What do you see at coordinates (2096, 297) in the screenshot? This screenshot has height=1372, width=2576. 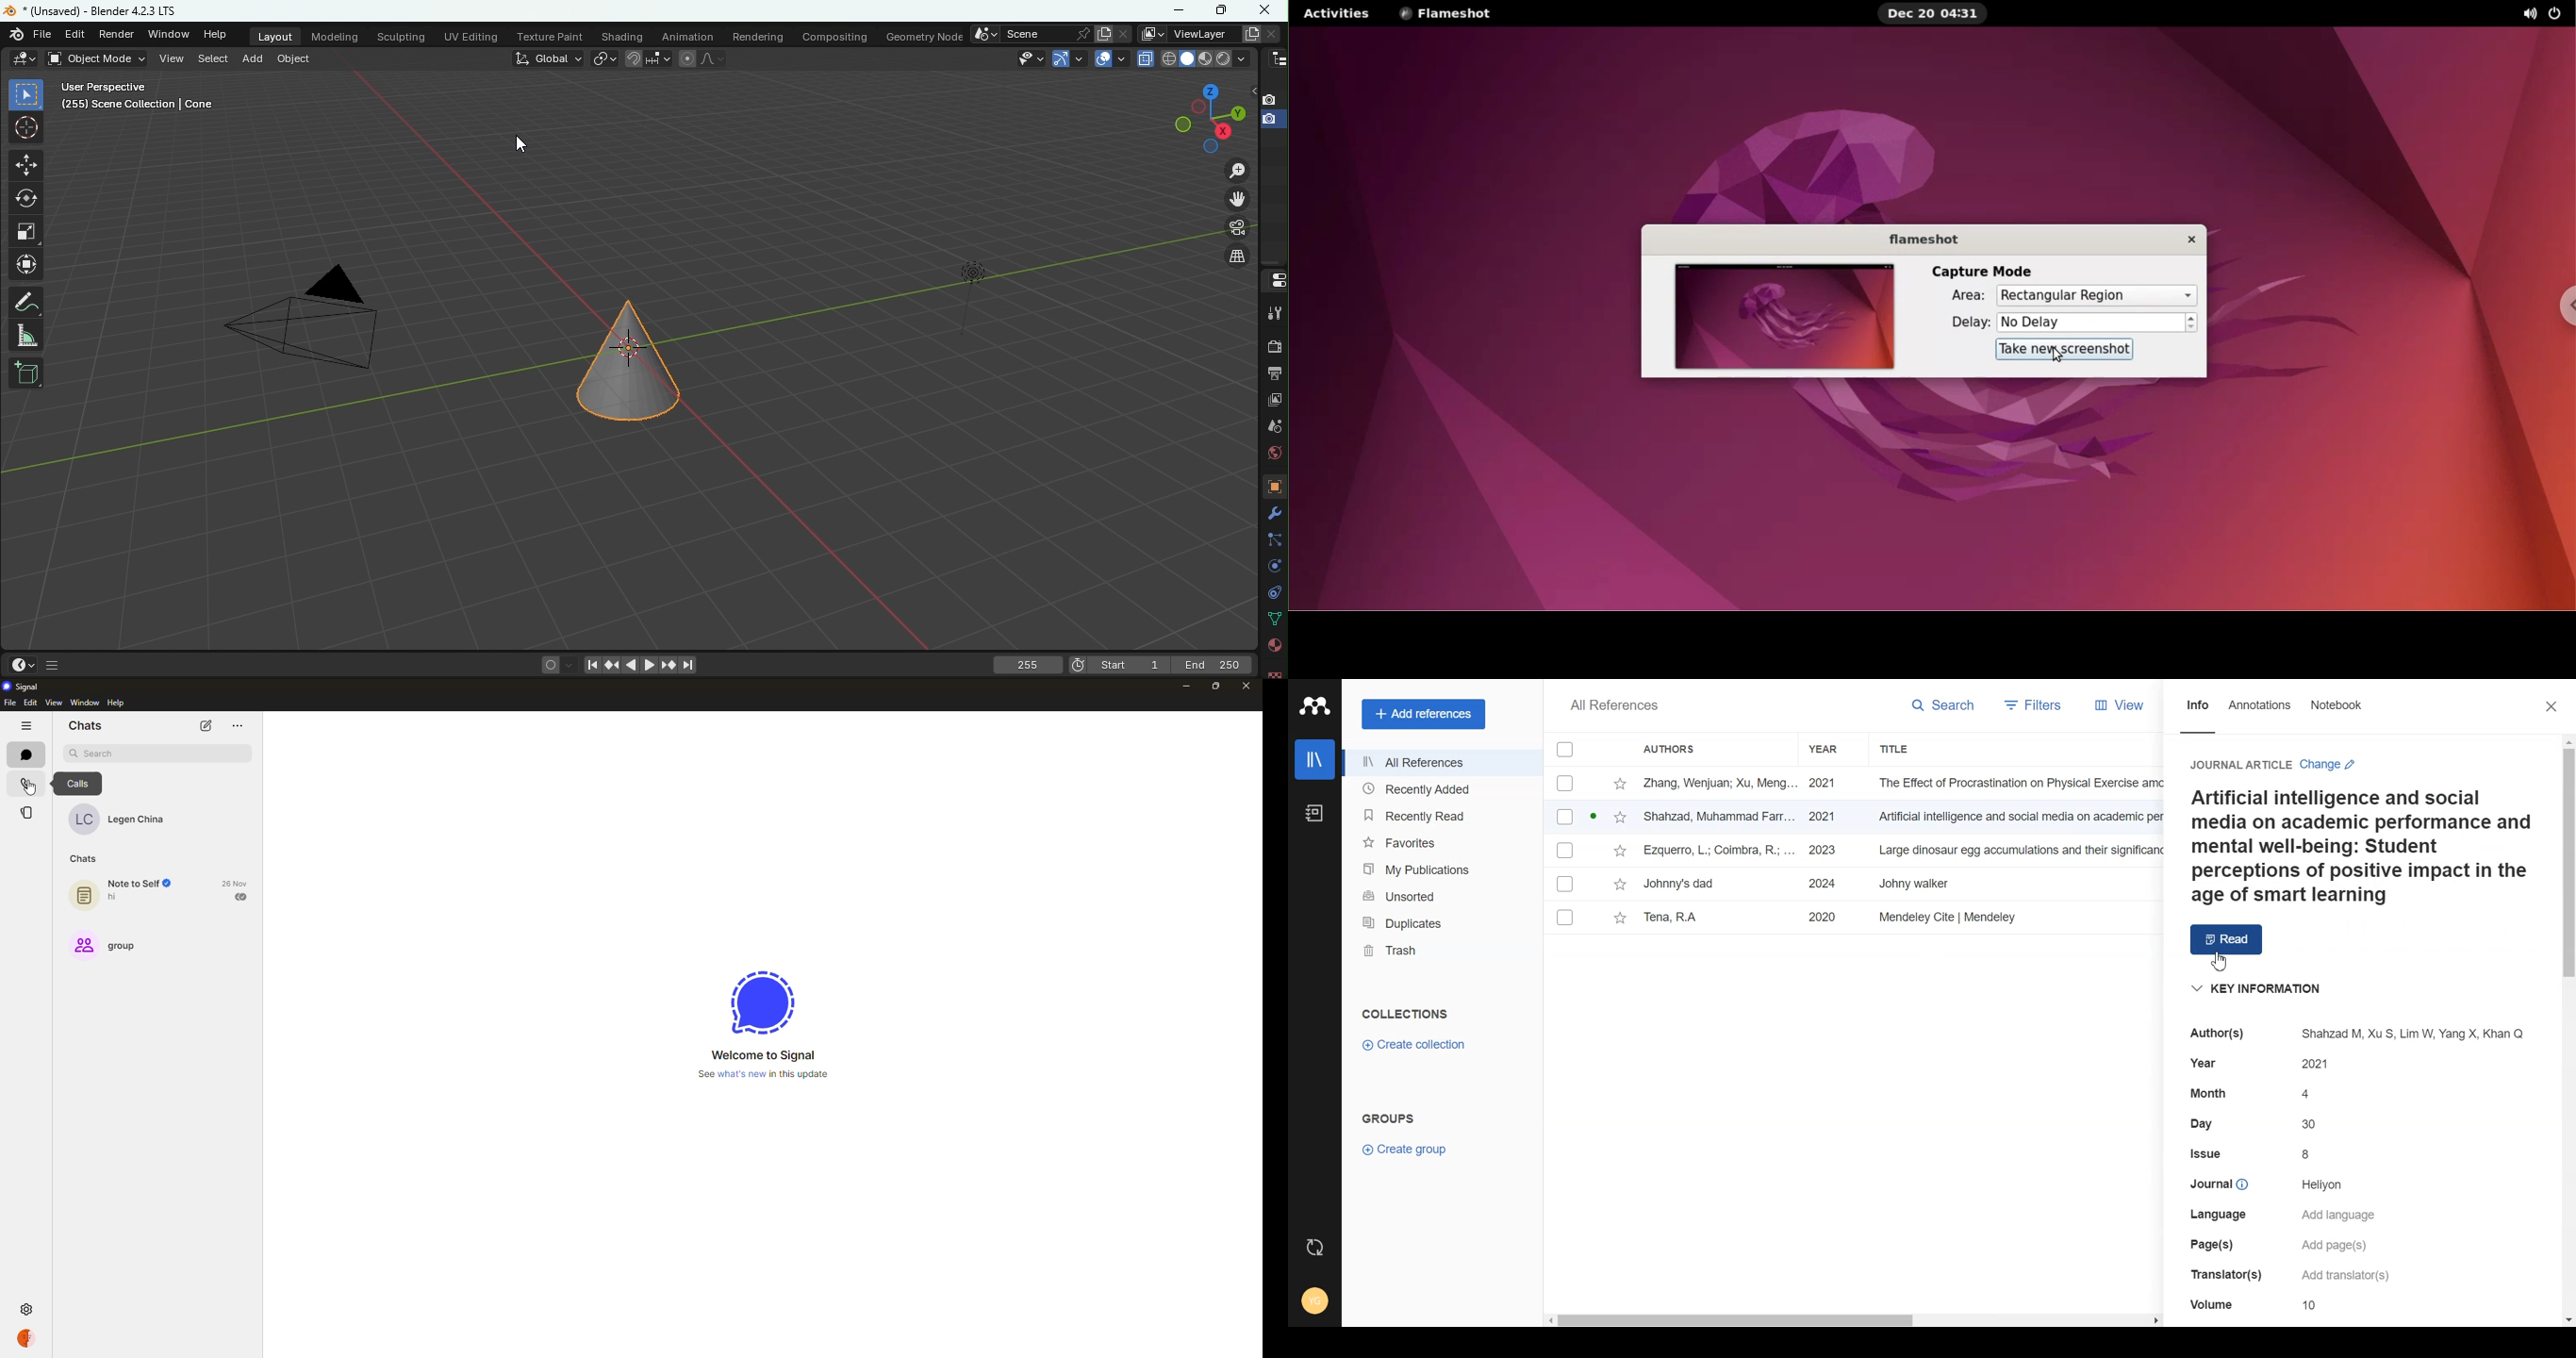 I see `capture area options` at bounding box center [2096, 297].